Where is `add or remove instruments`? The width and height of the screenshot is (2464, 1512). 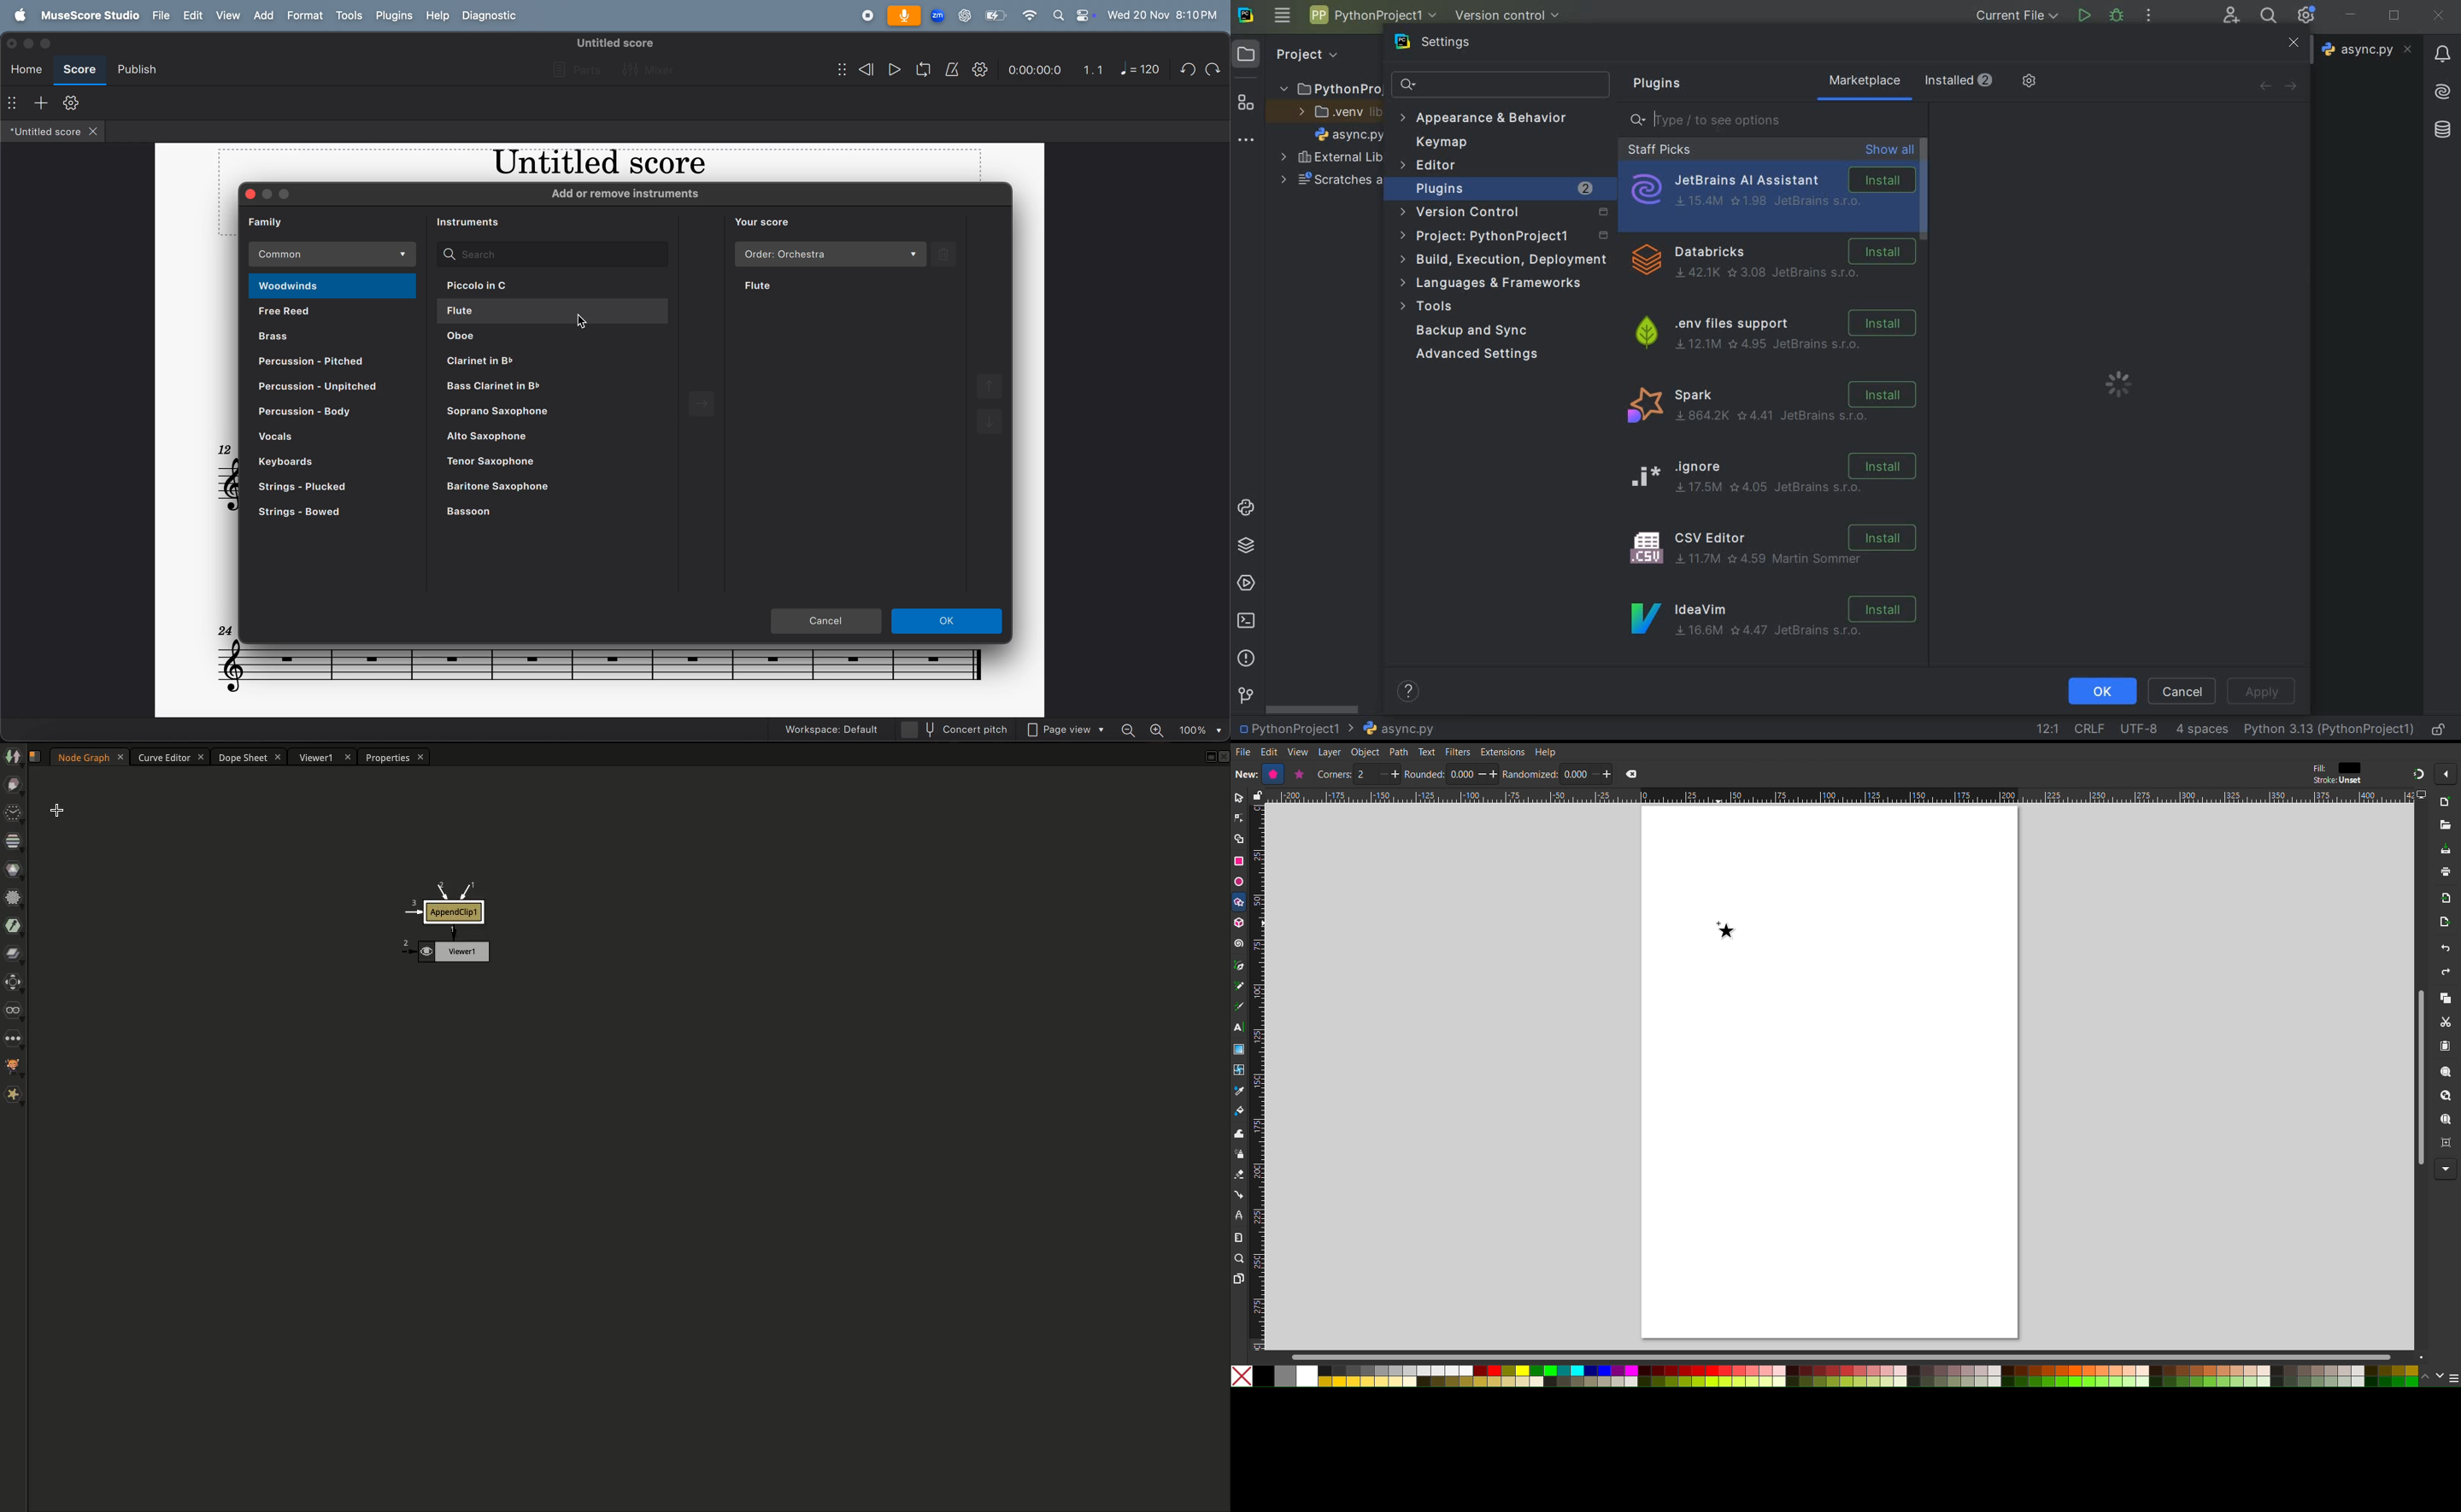
add or remove instruments is located at coordinates (634, 195).